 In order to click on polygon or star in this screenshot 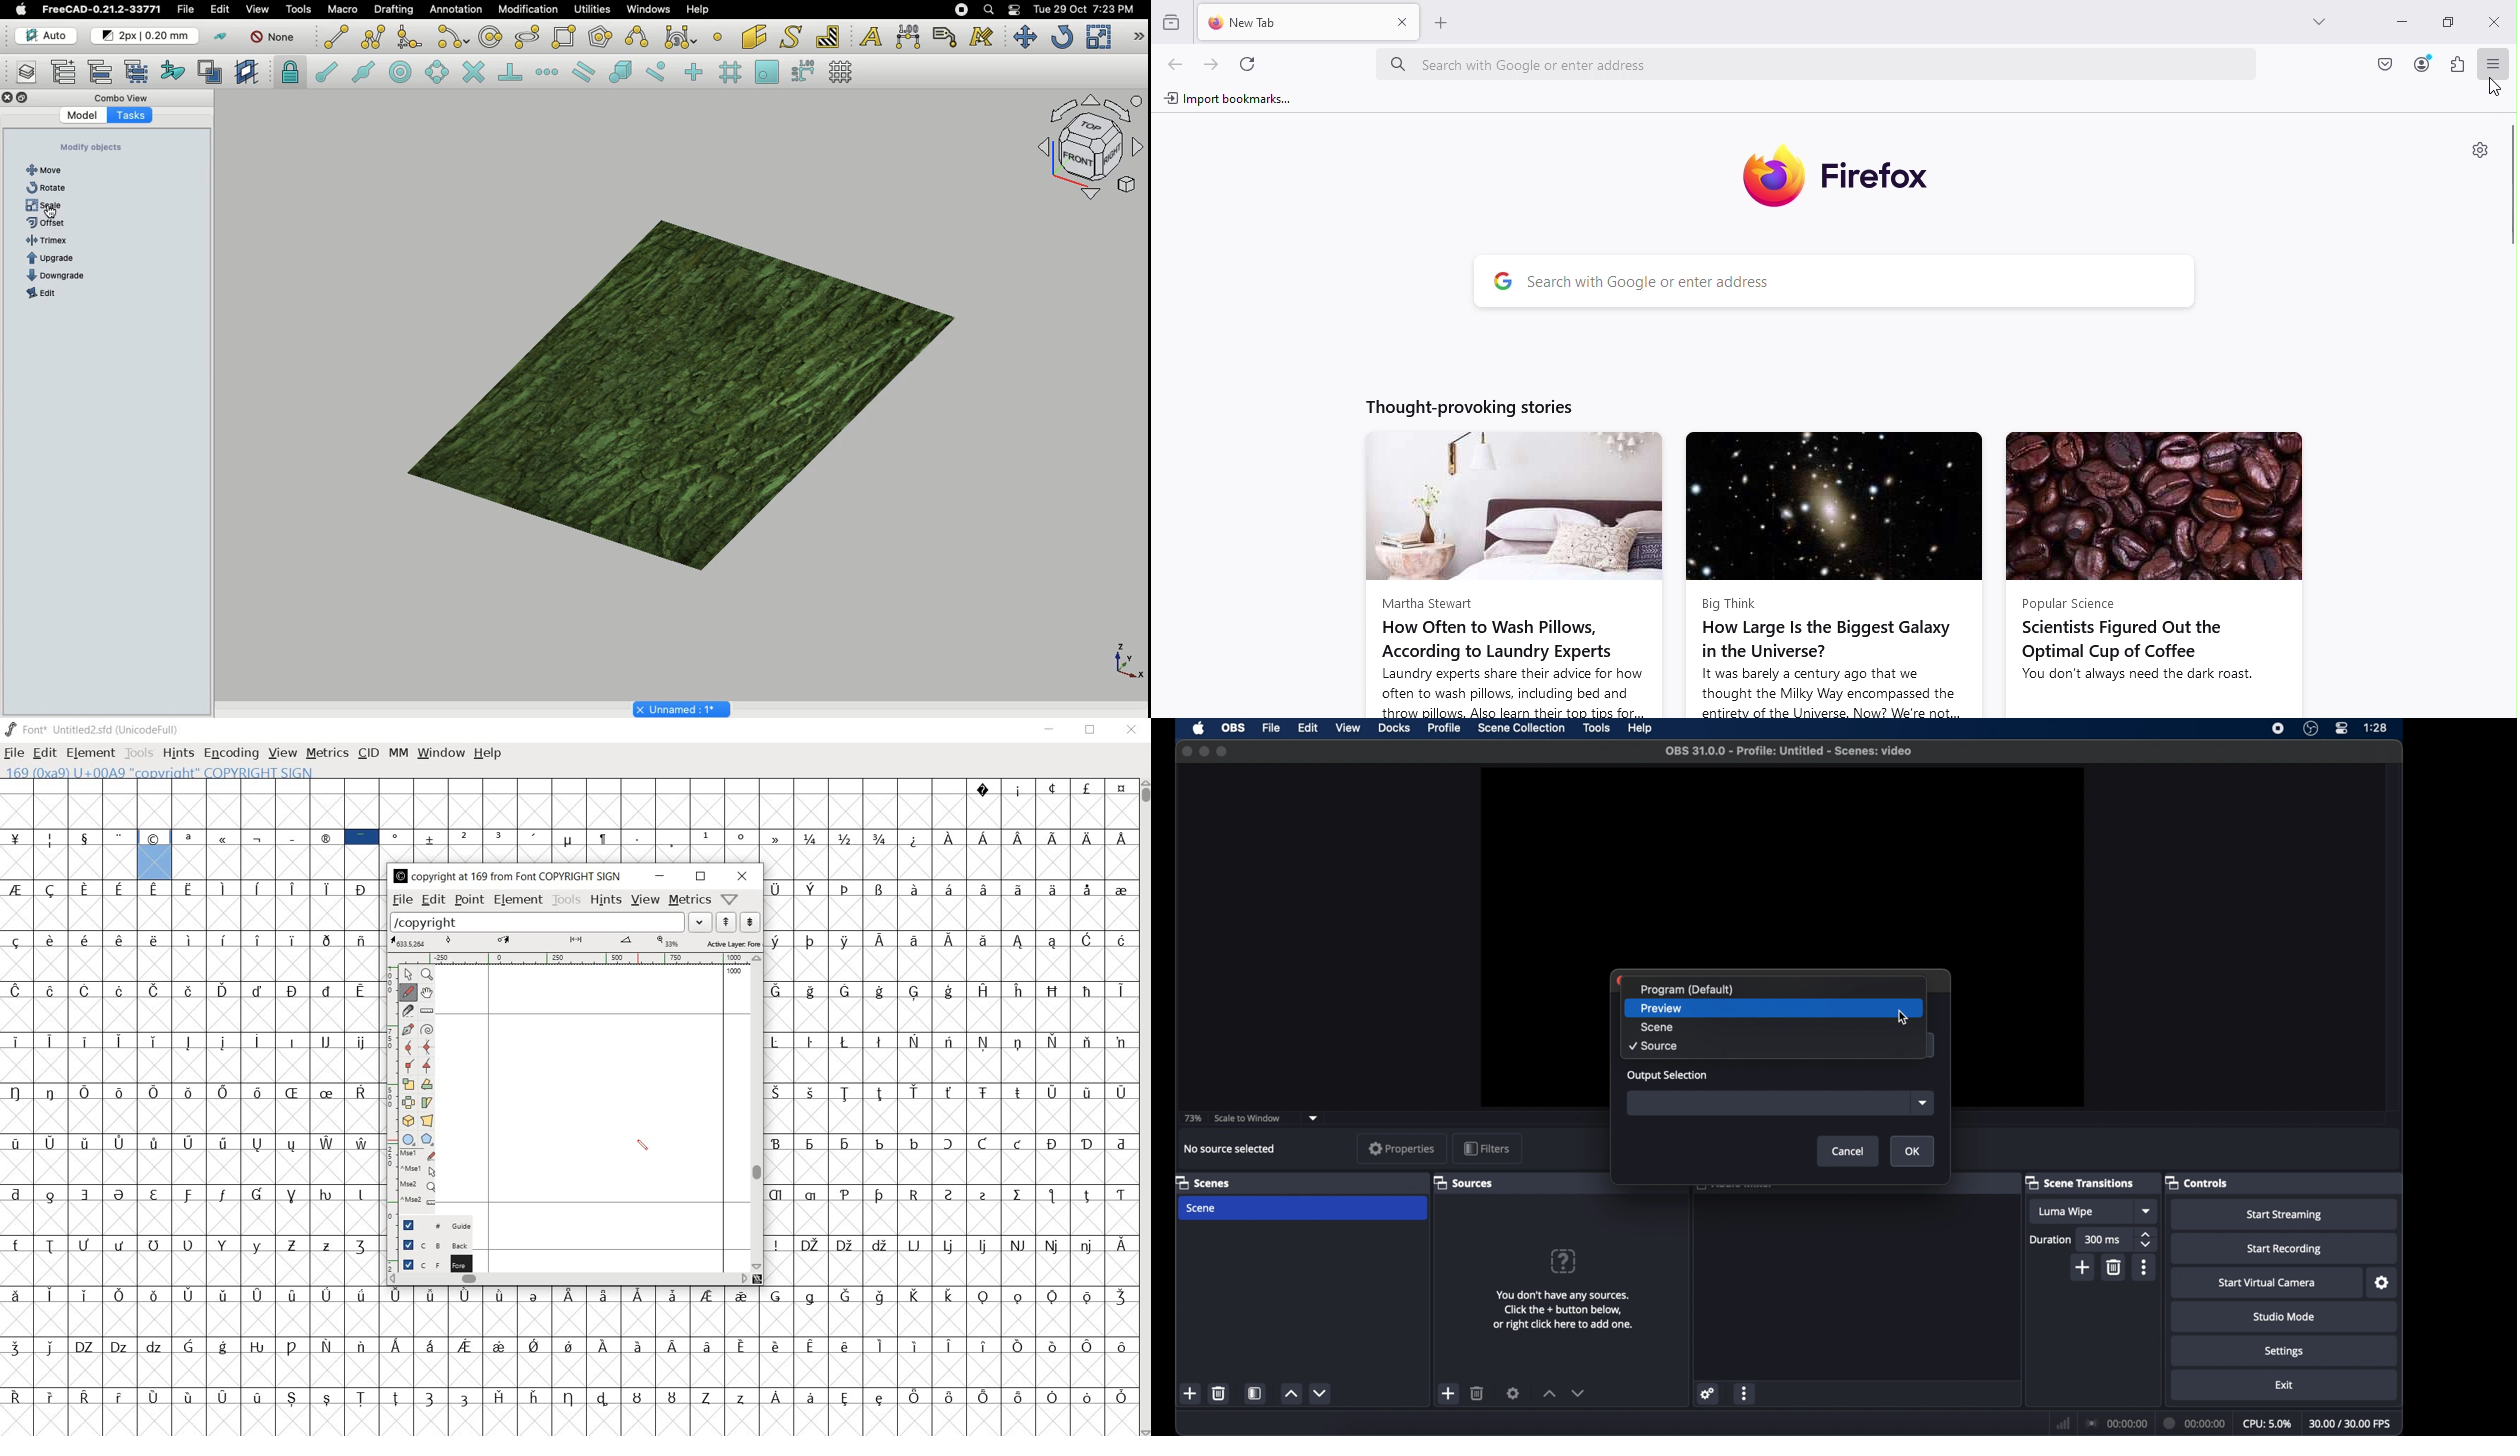, I will do `click(427, 1140)`.